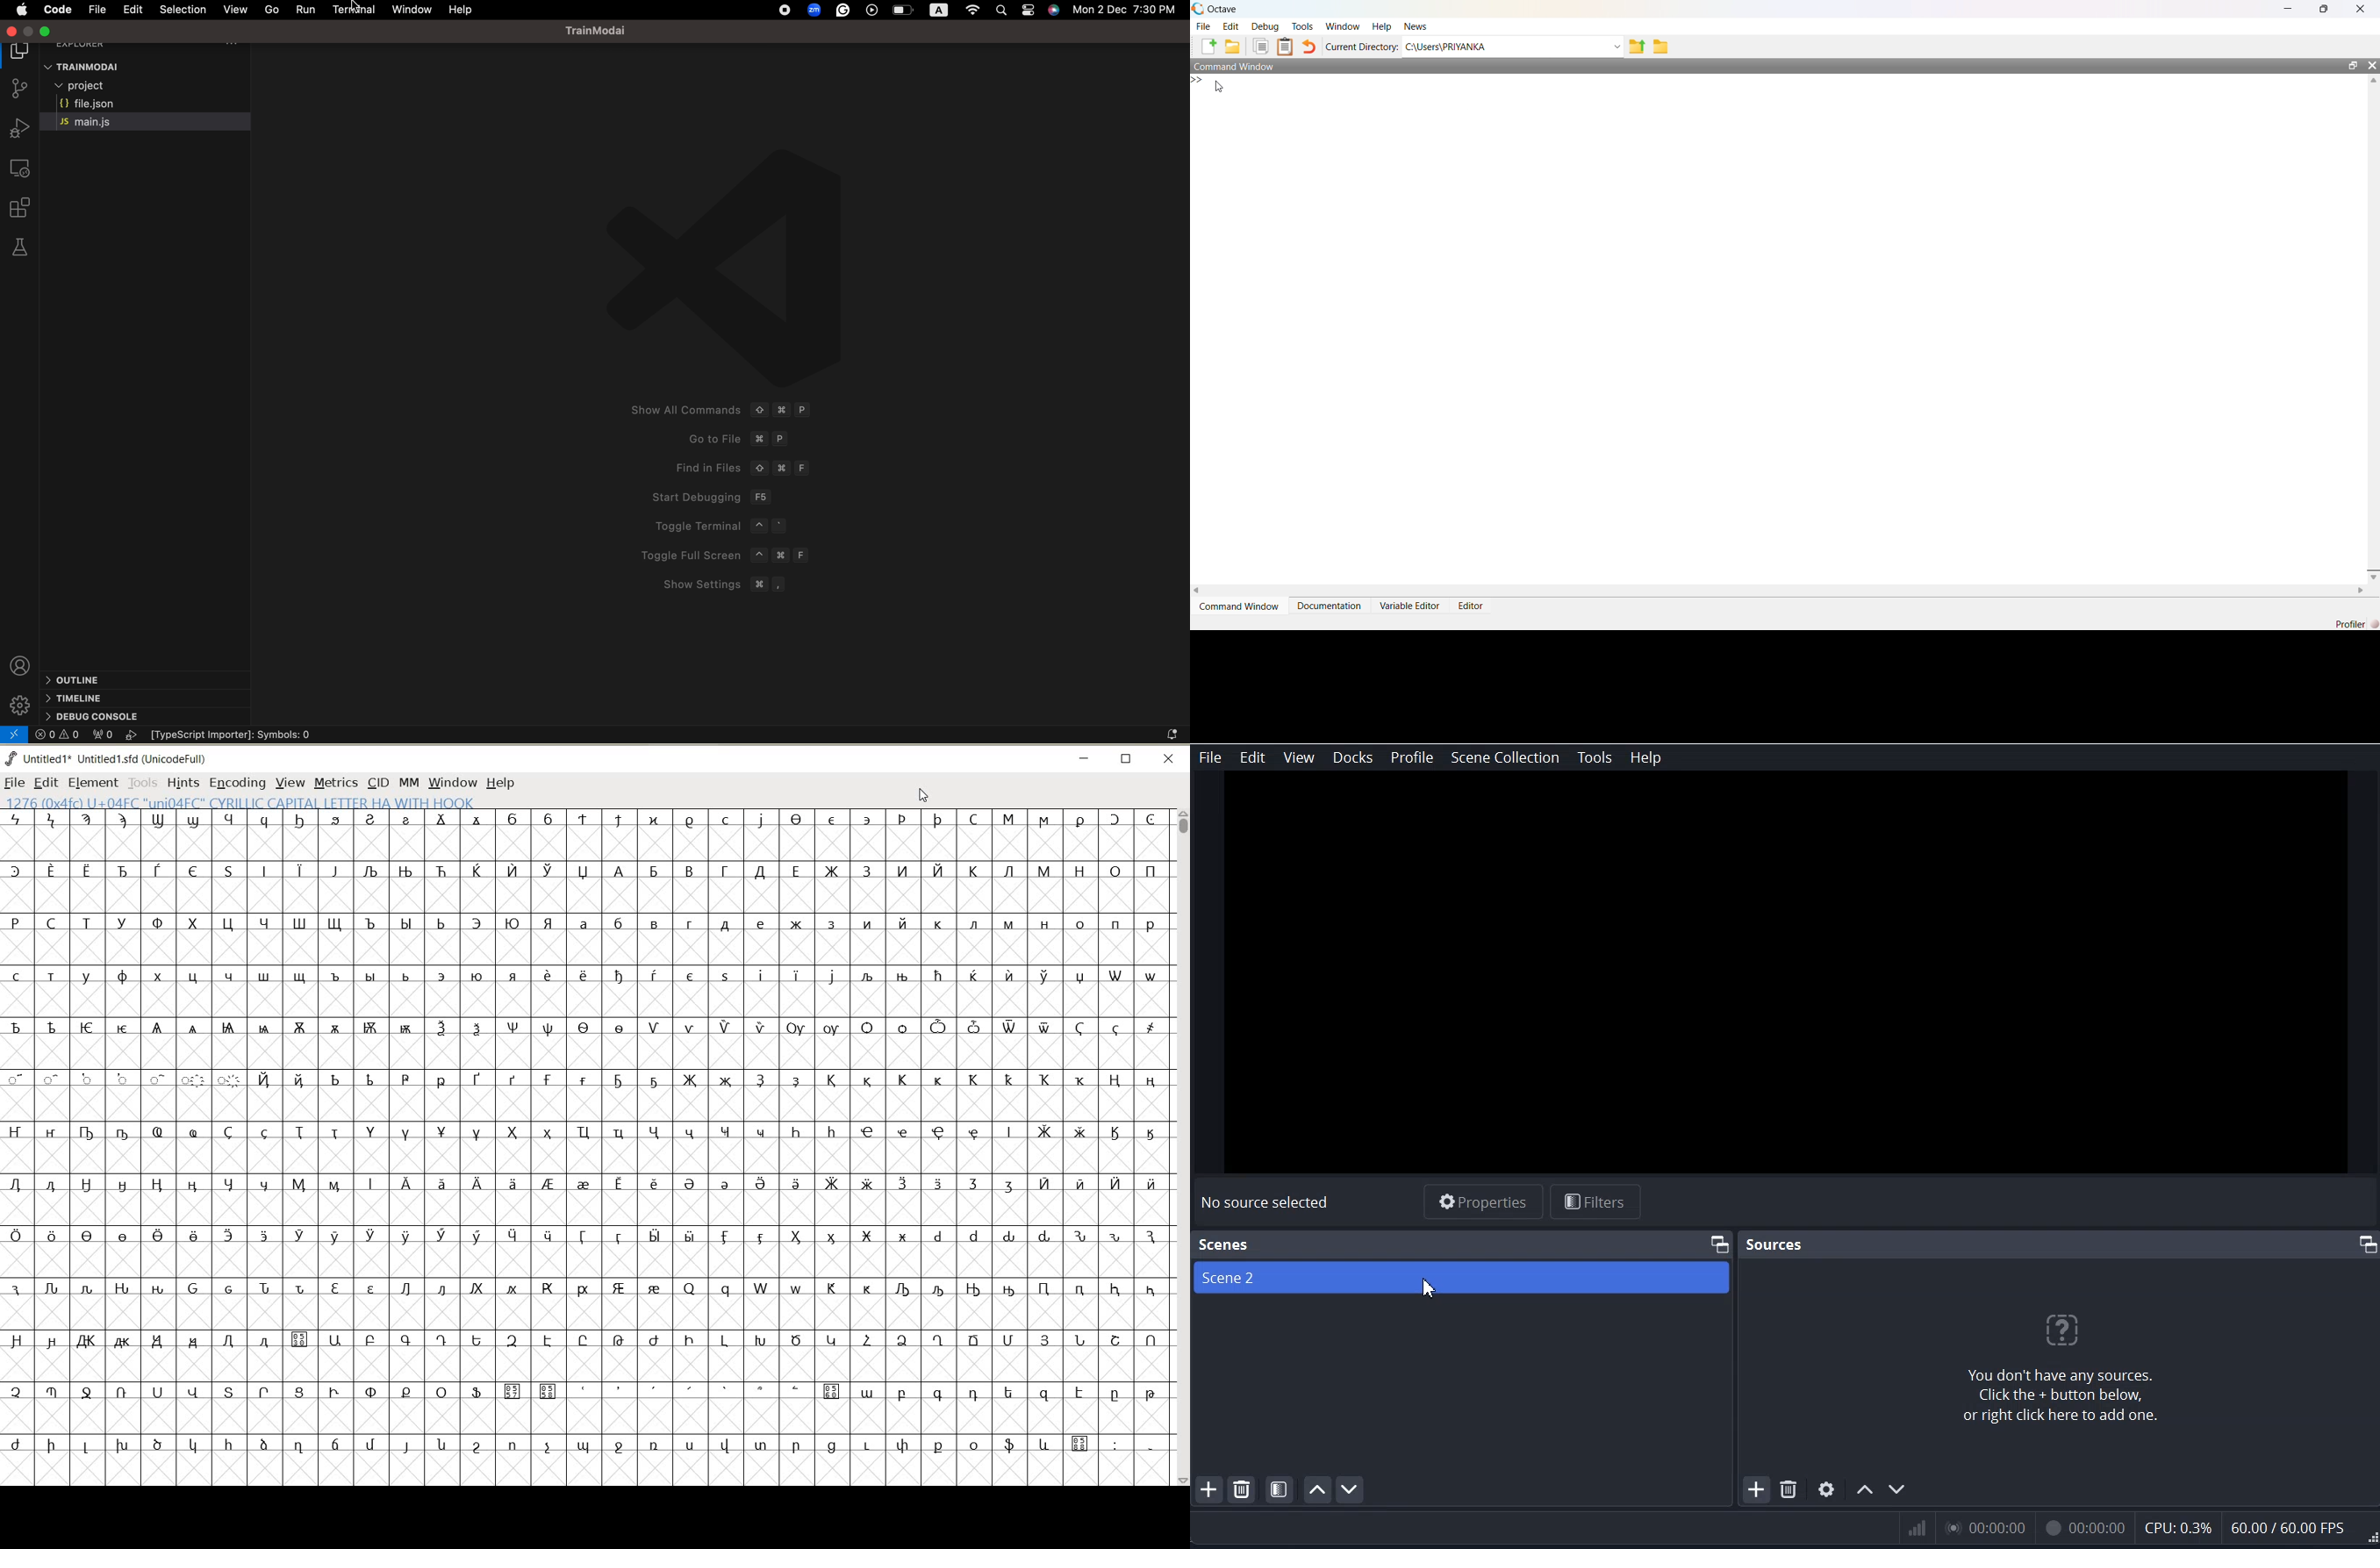 This screenshot has height=1568, width=2380. I want to click on Move Source Up, so click(1866, 1488).